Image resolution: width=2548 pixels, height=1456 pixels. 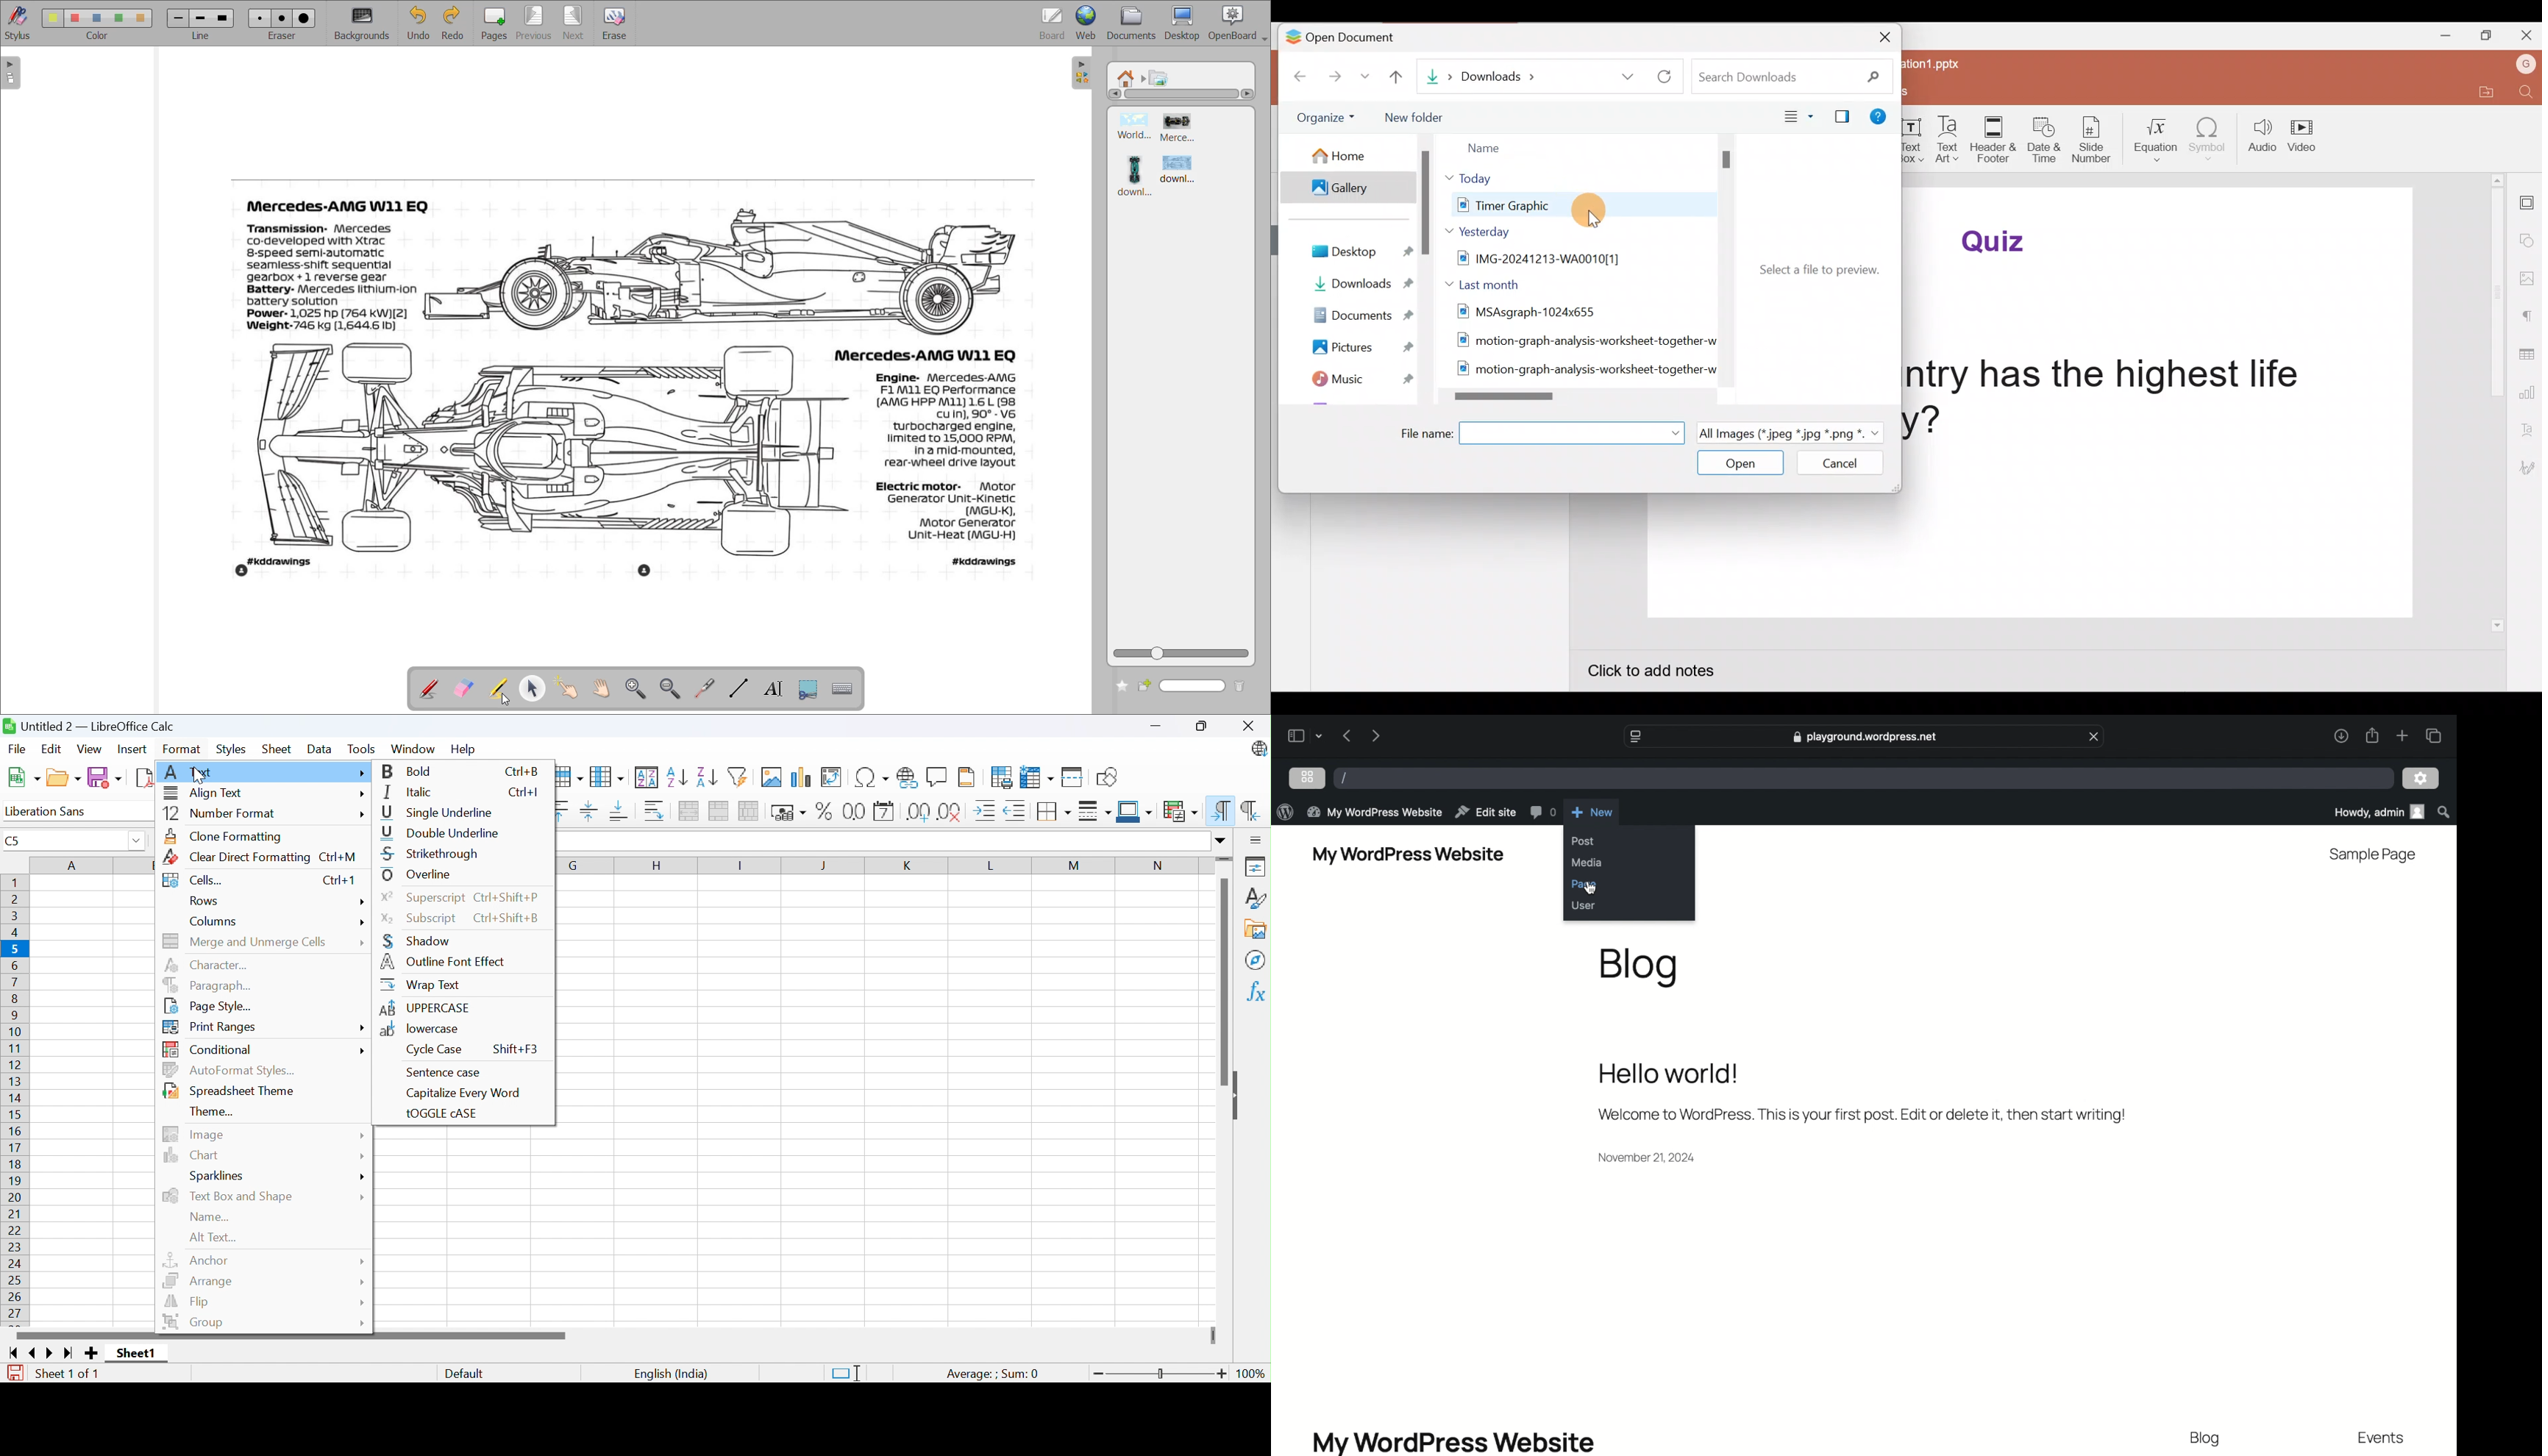 What do you see at coordinates (144, 778) in the screenshot?
I see `Export as PDF` at bounding box center [144, 778].